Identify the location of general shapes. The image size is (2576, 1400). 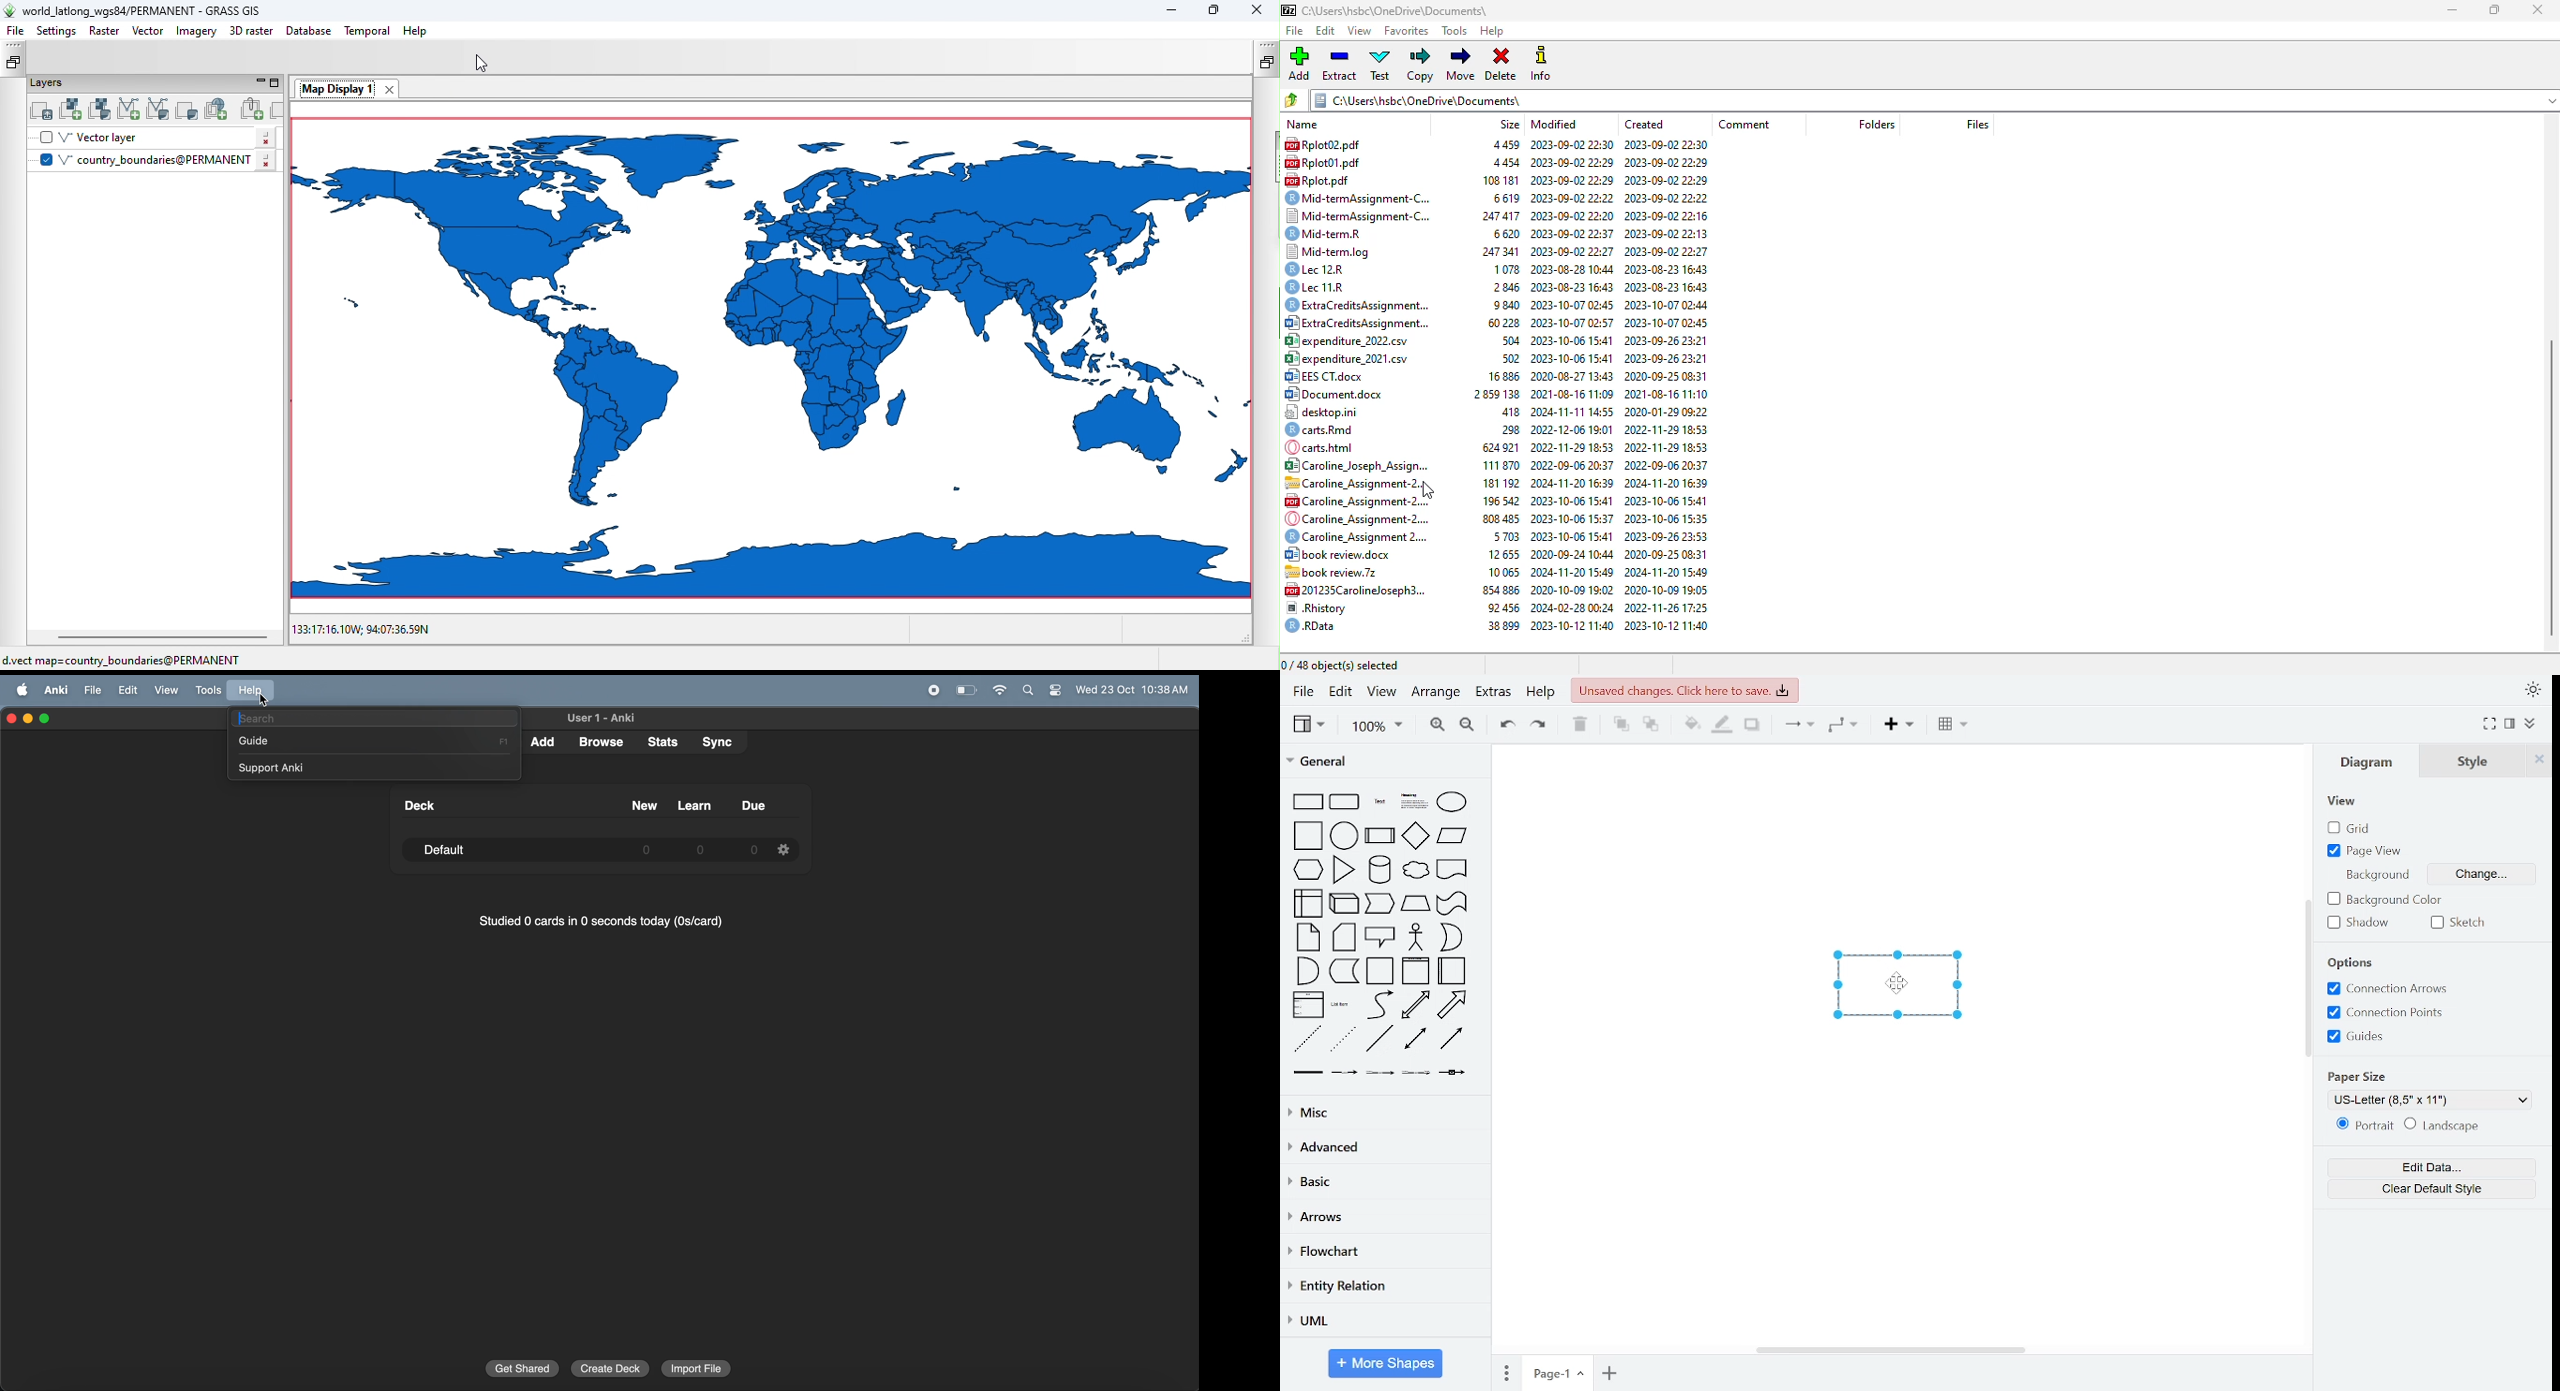
(1306, 800).